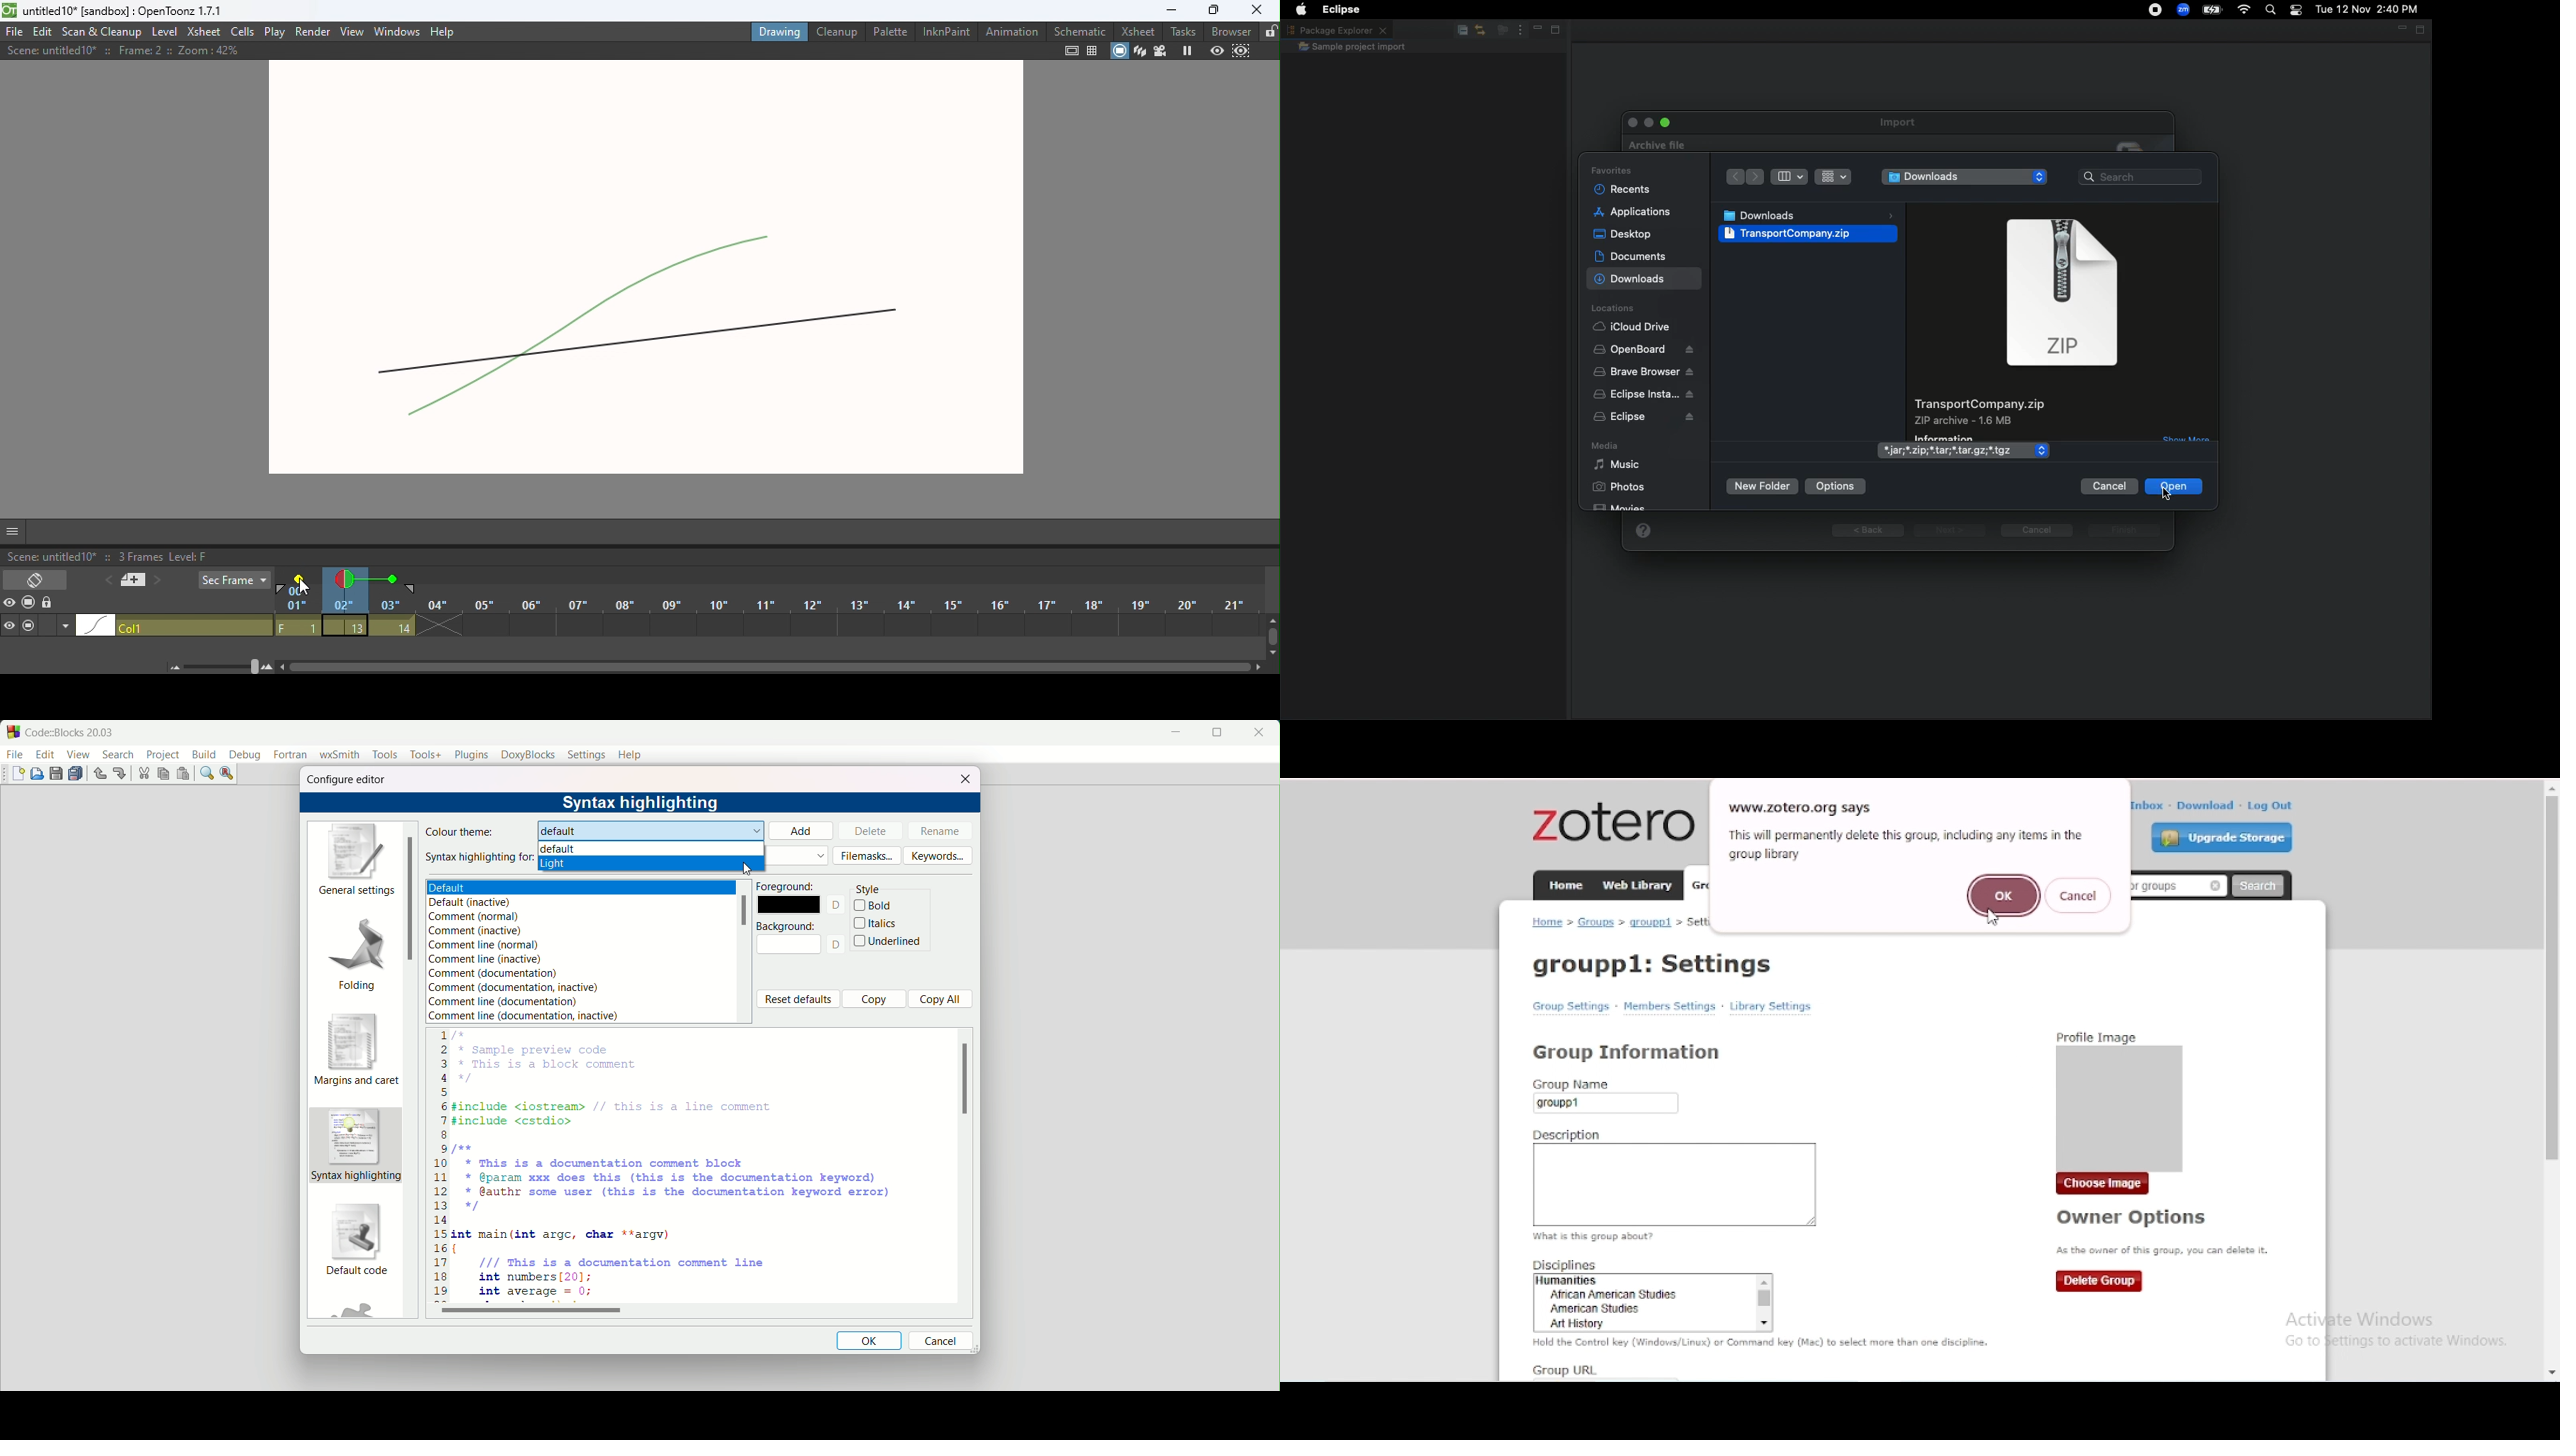 Image resolution: width=2576 pixels, height=1456 pixels. I want to click on minimize, so click(1646, 120).